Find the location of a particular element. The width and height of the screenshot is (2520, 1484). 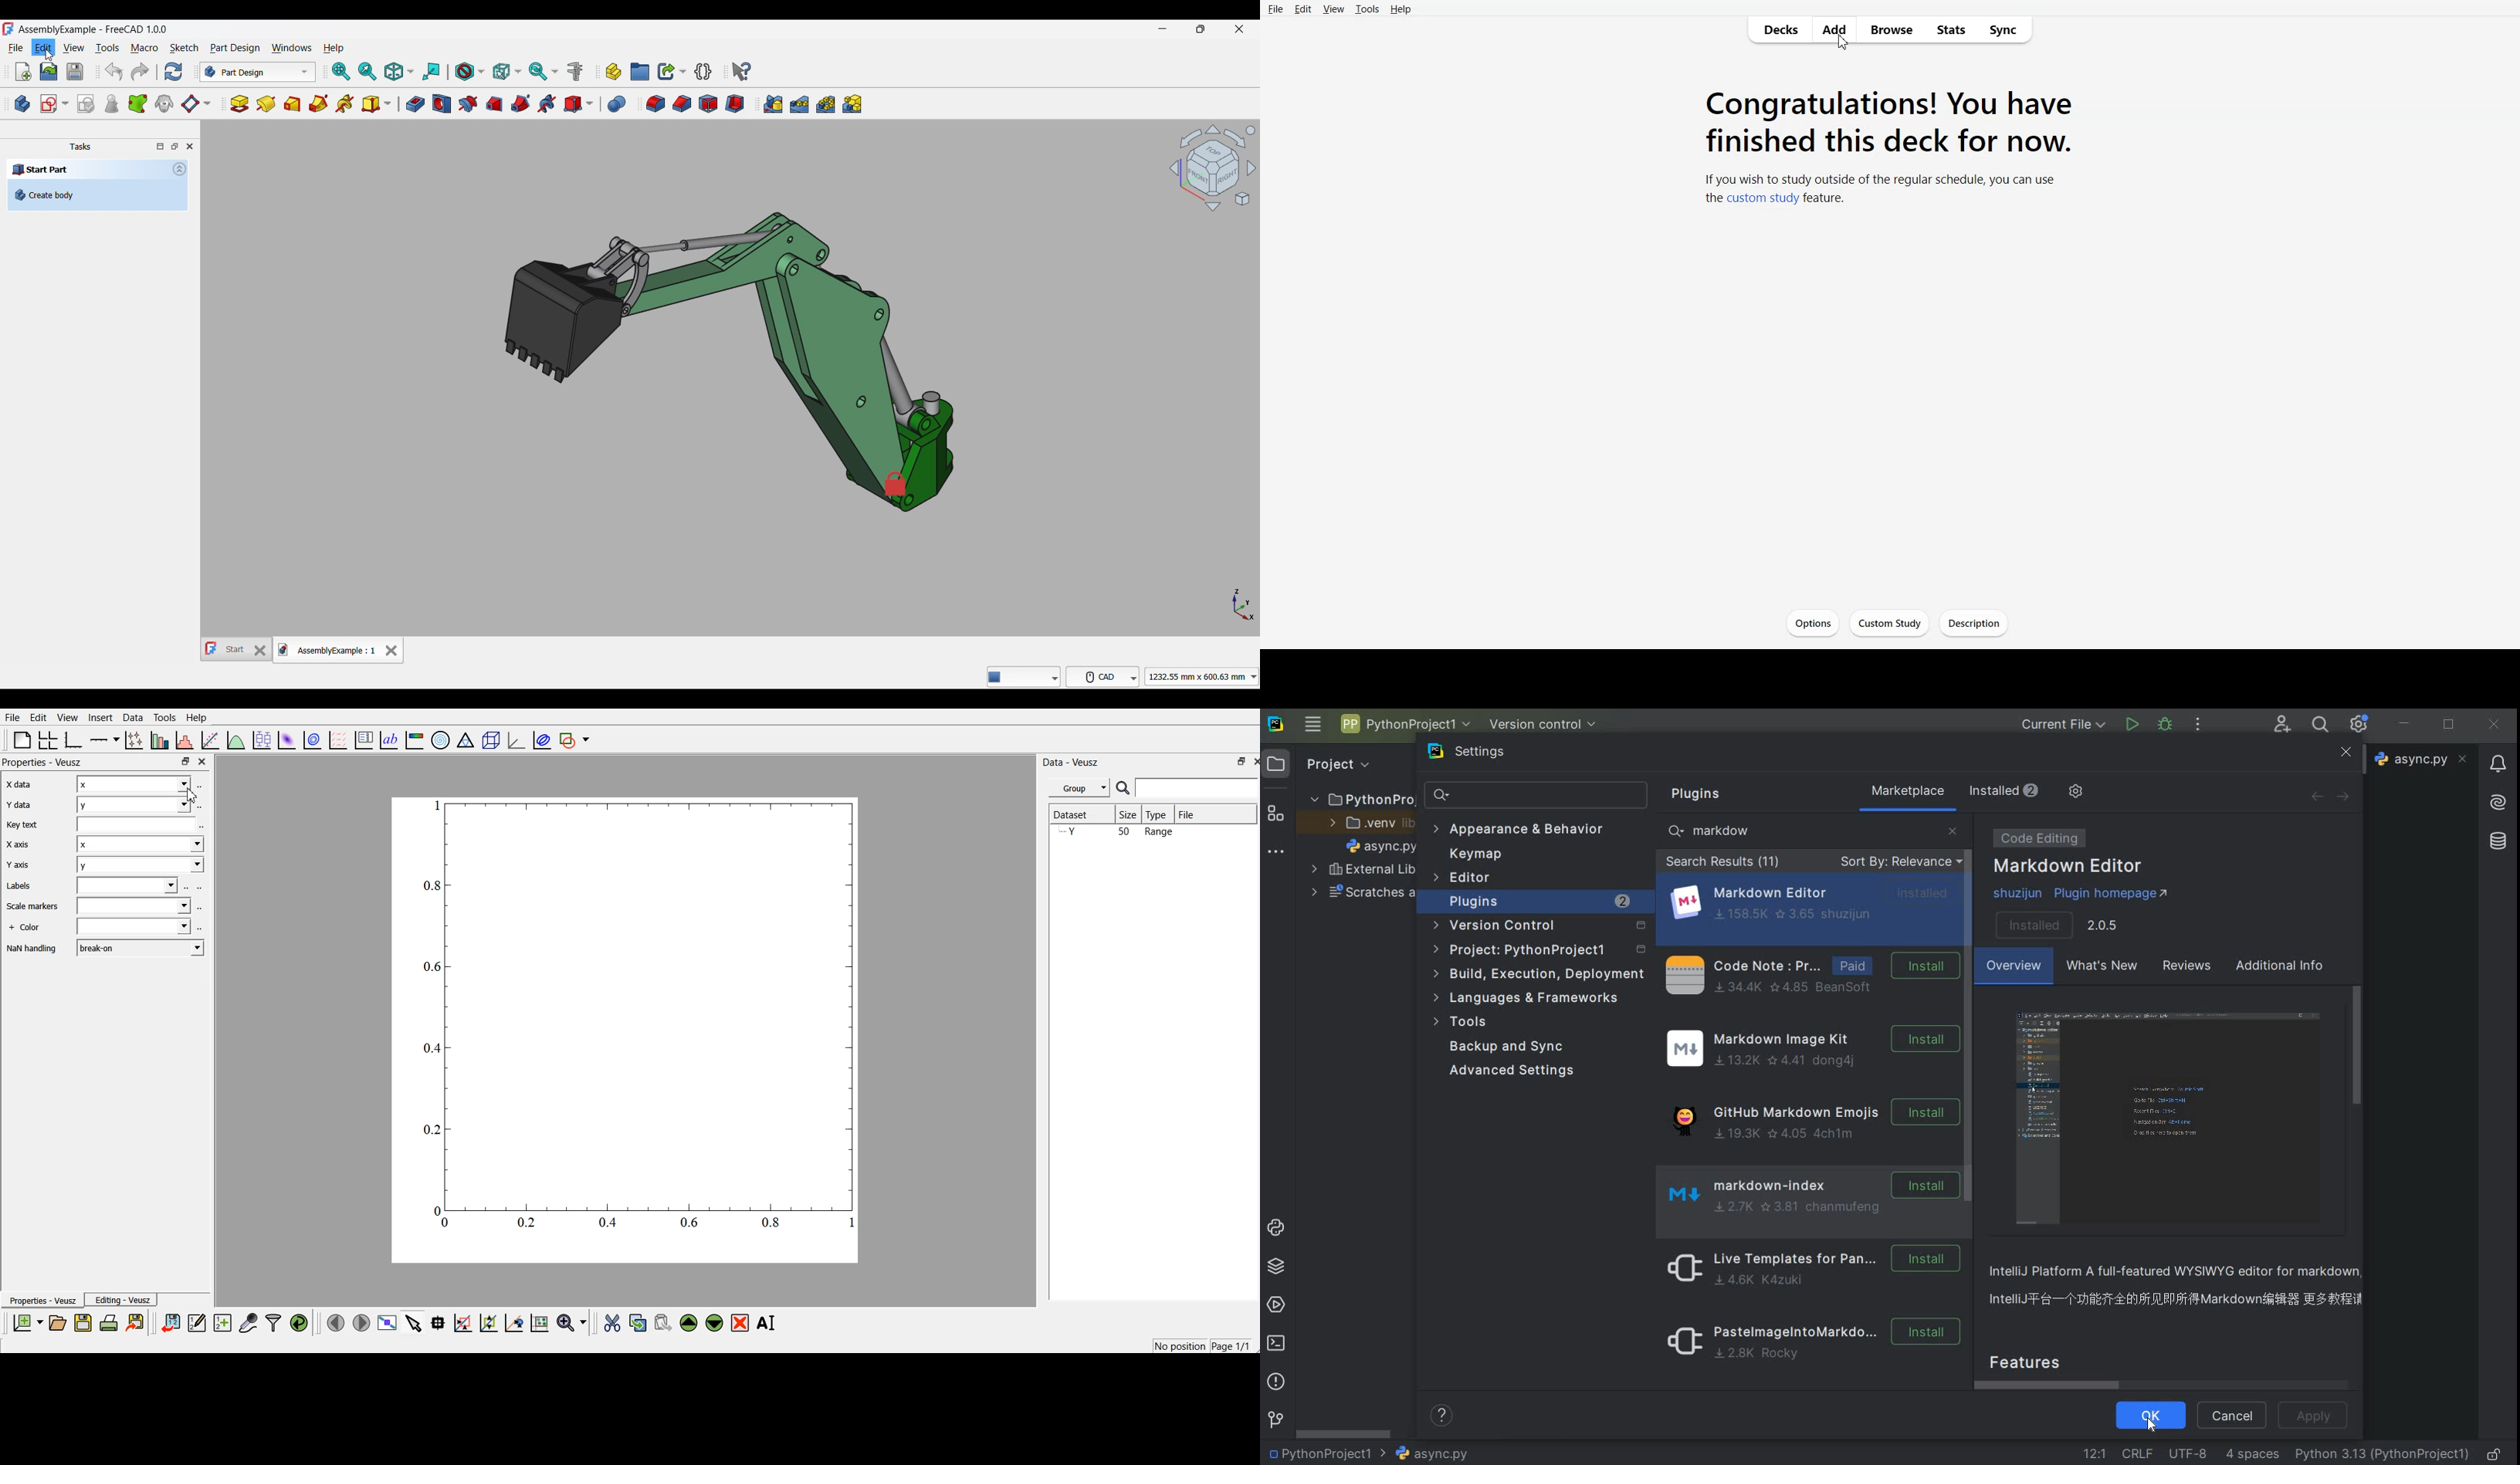

Fillet is located at coordinates (656, 104).